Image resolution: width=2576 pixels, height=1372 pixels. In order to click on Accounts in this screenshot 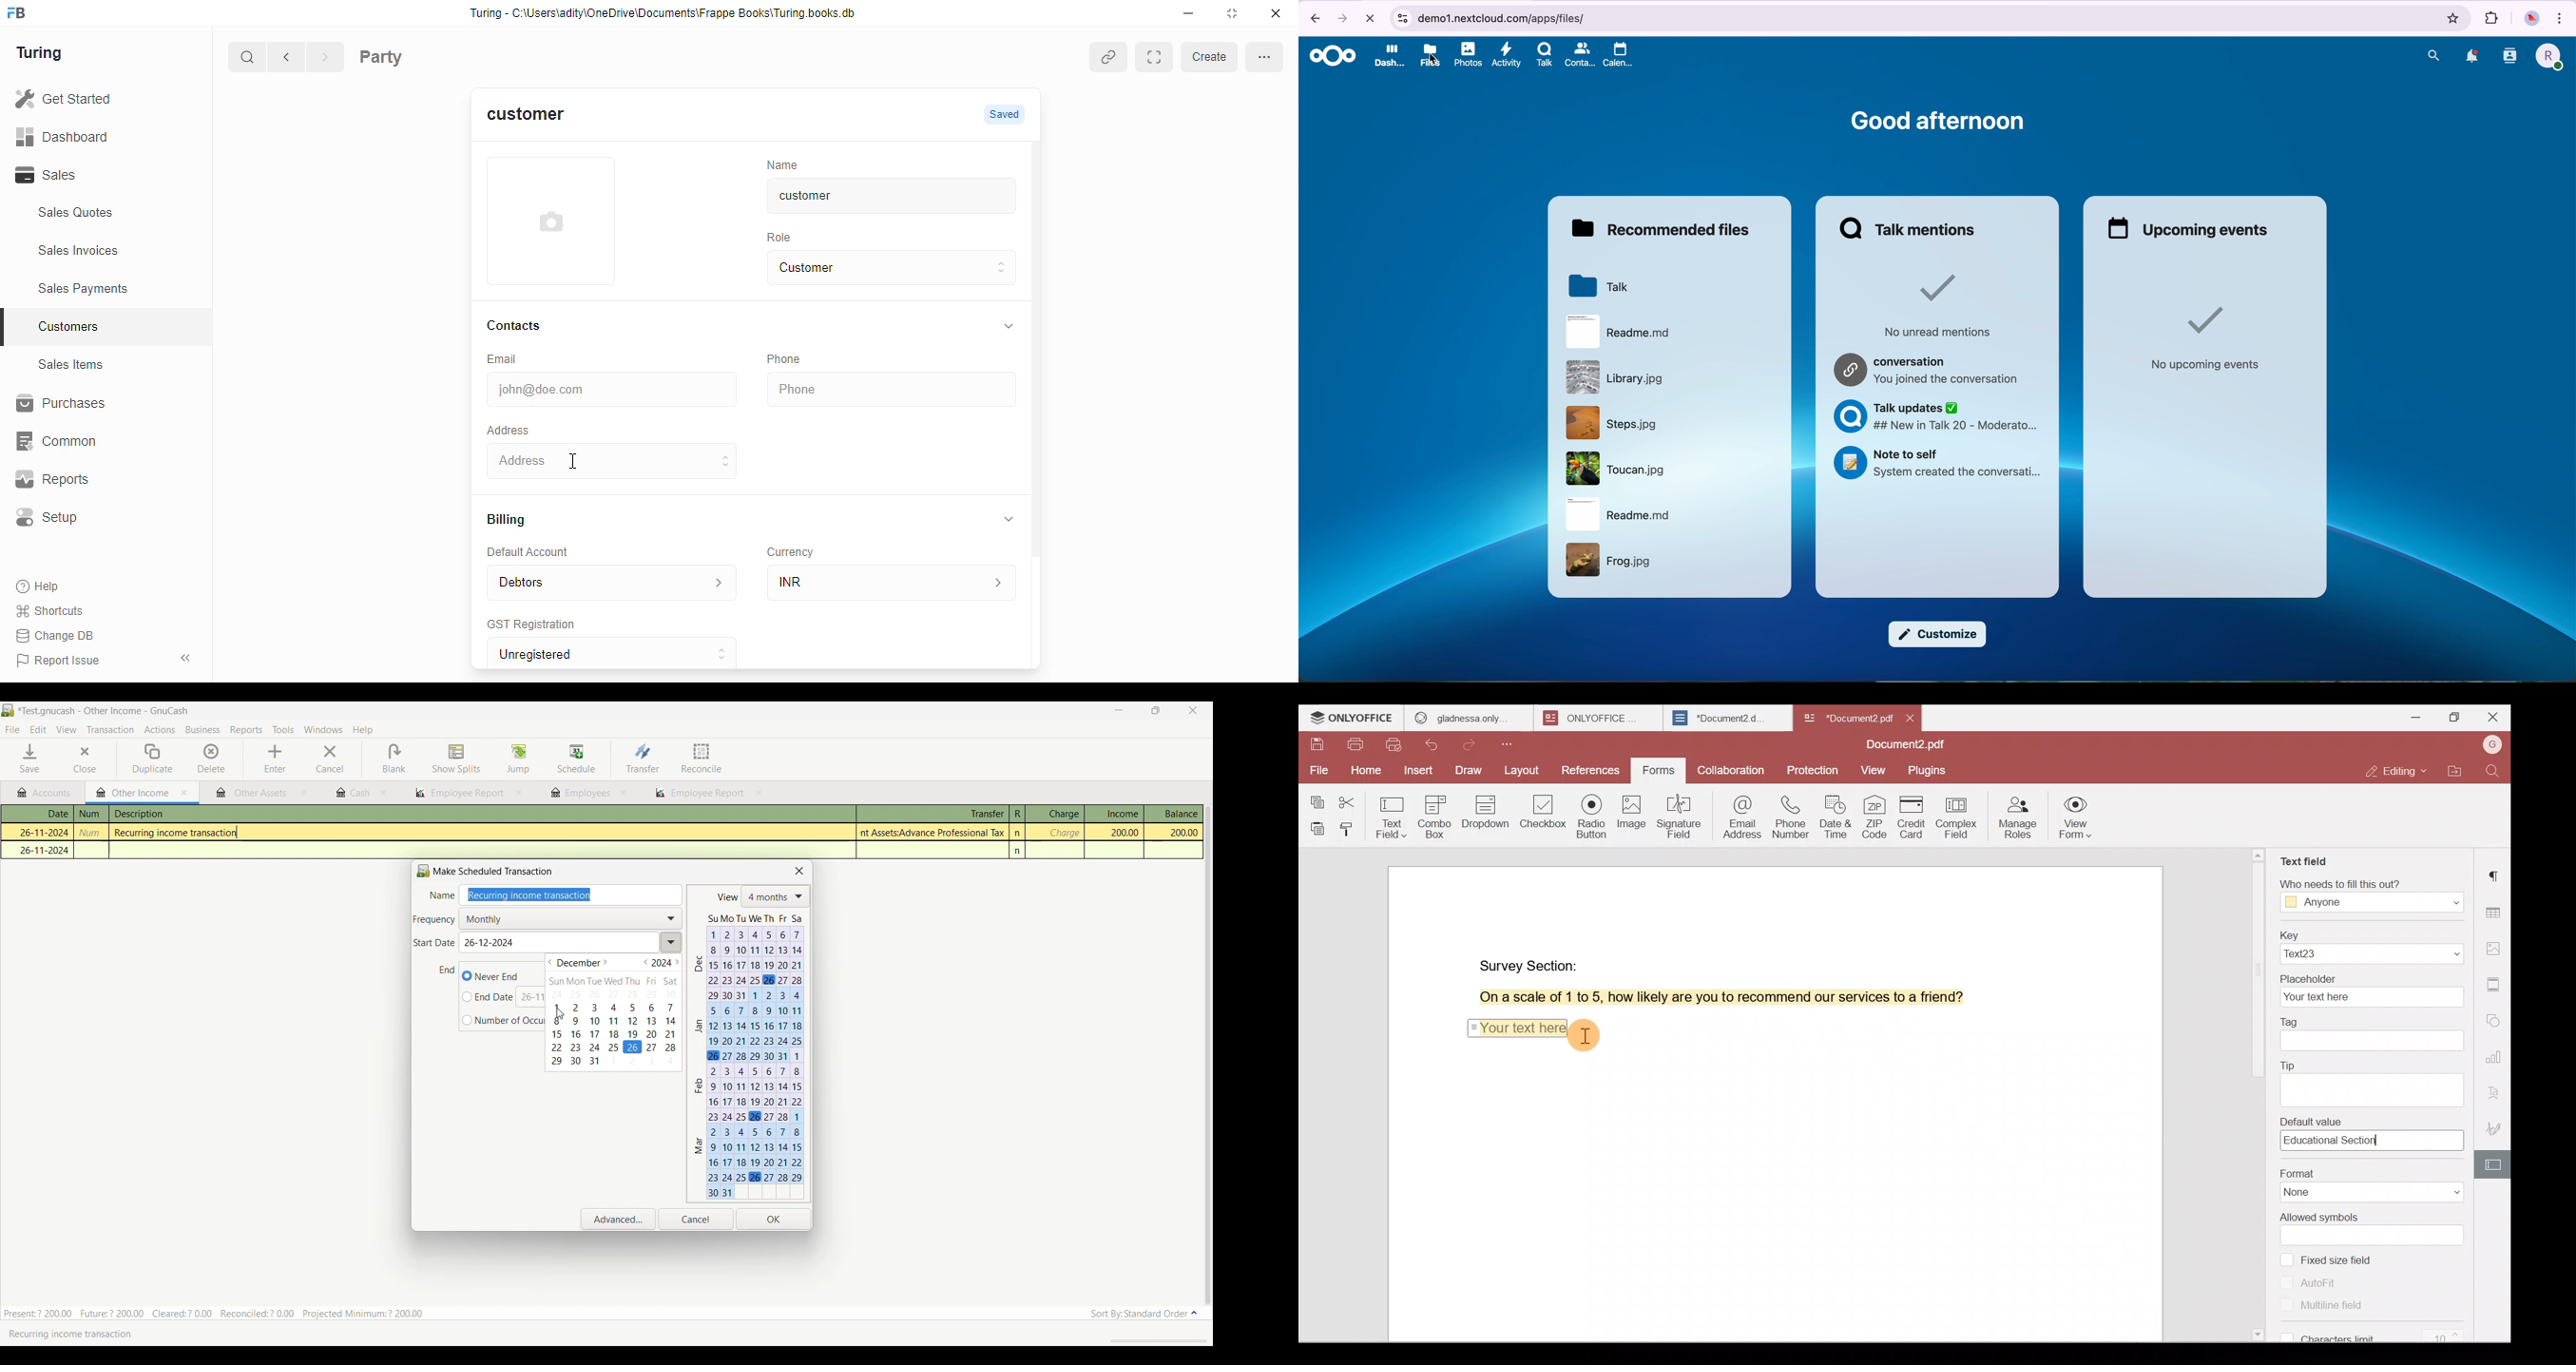, I will do `click(47, 793)`.